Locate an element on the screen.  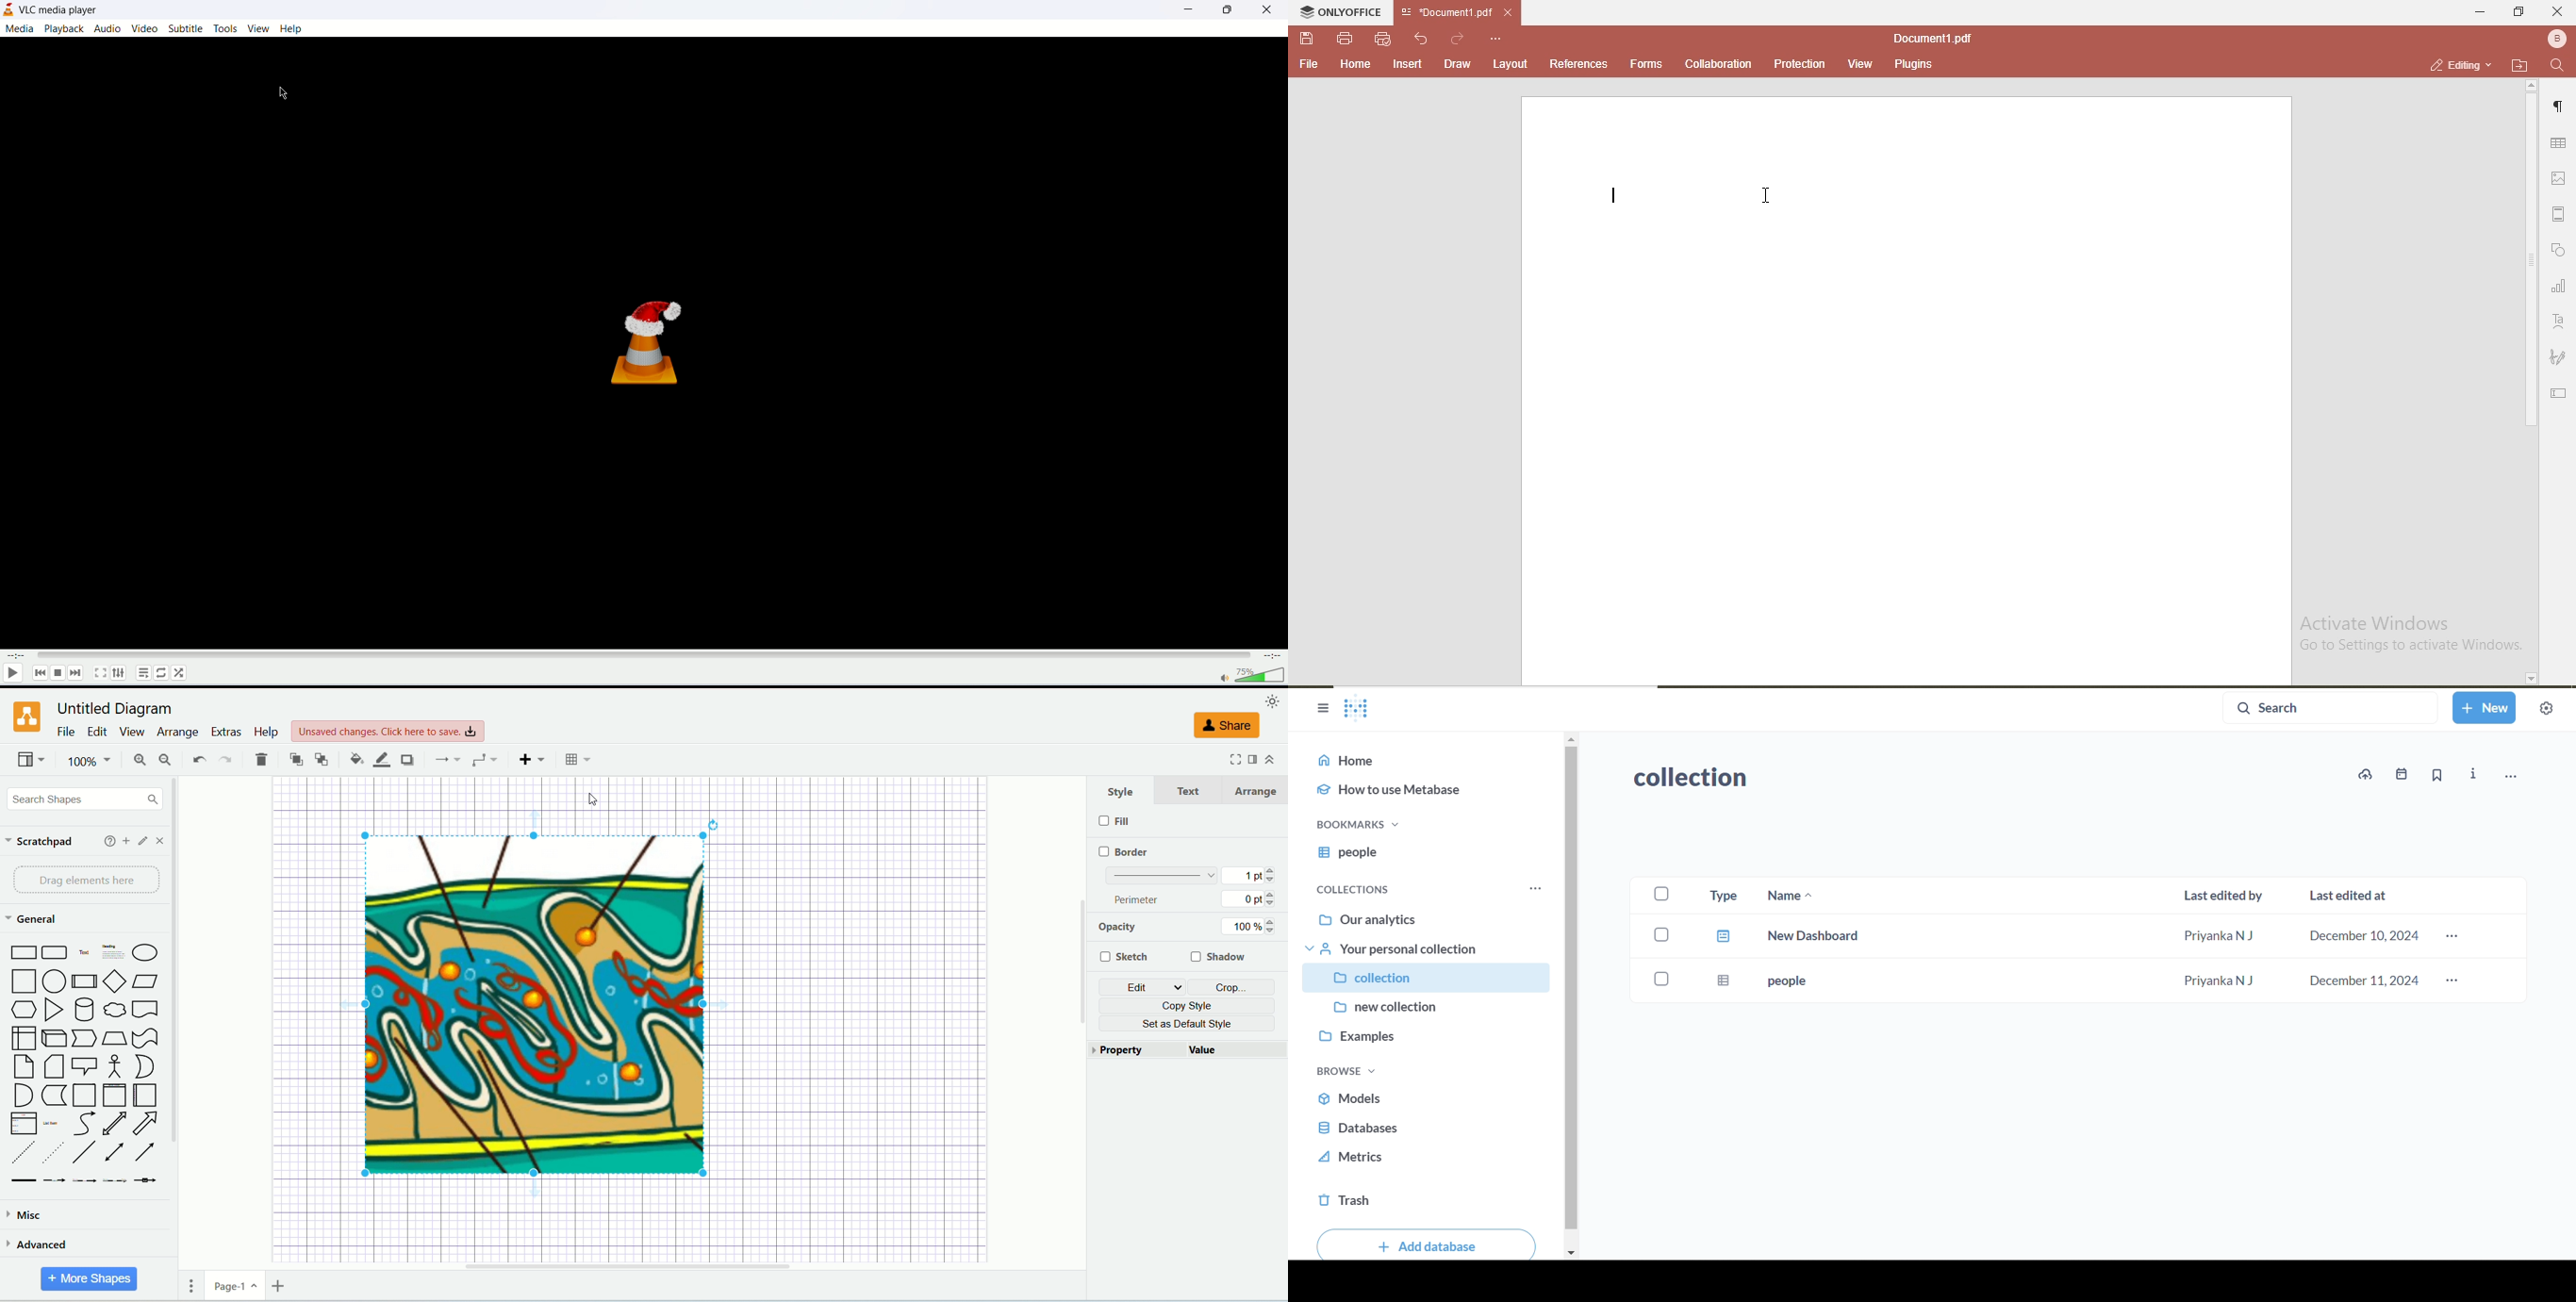
misca is located at coordinates (28, 1216).